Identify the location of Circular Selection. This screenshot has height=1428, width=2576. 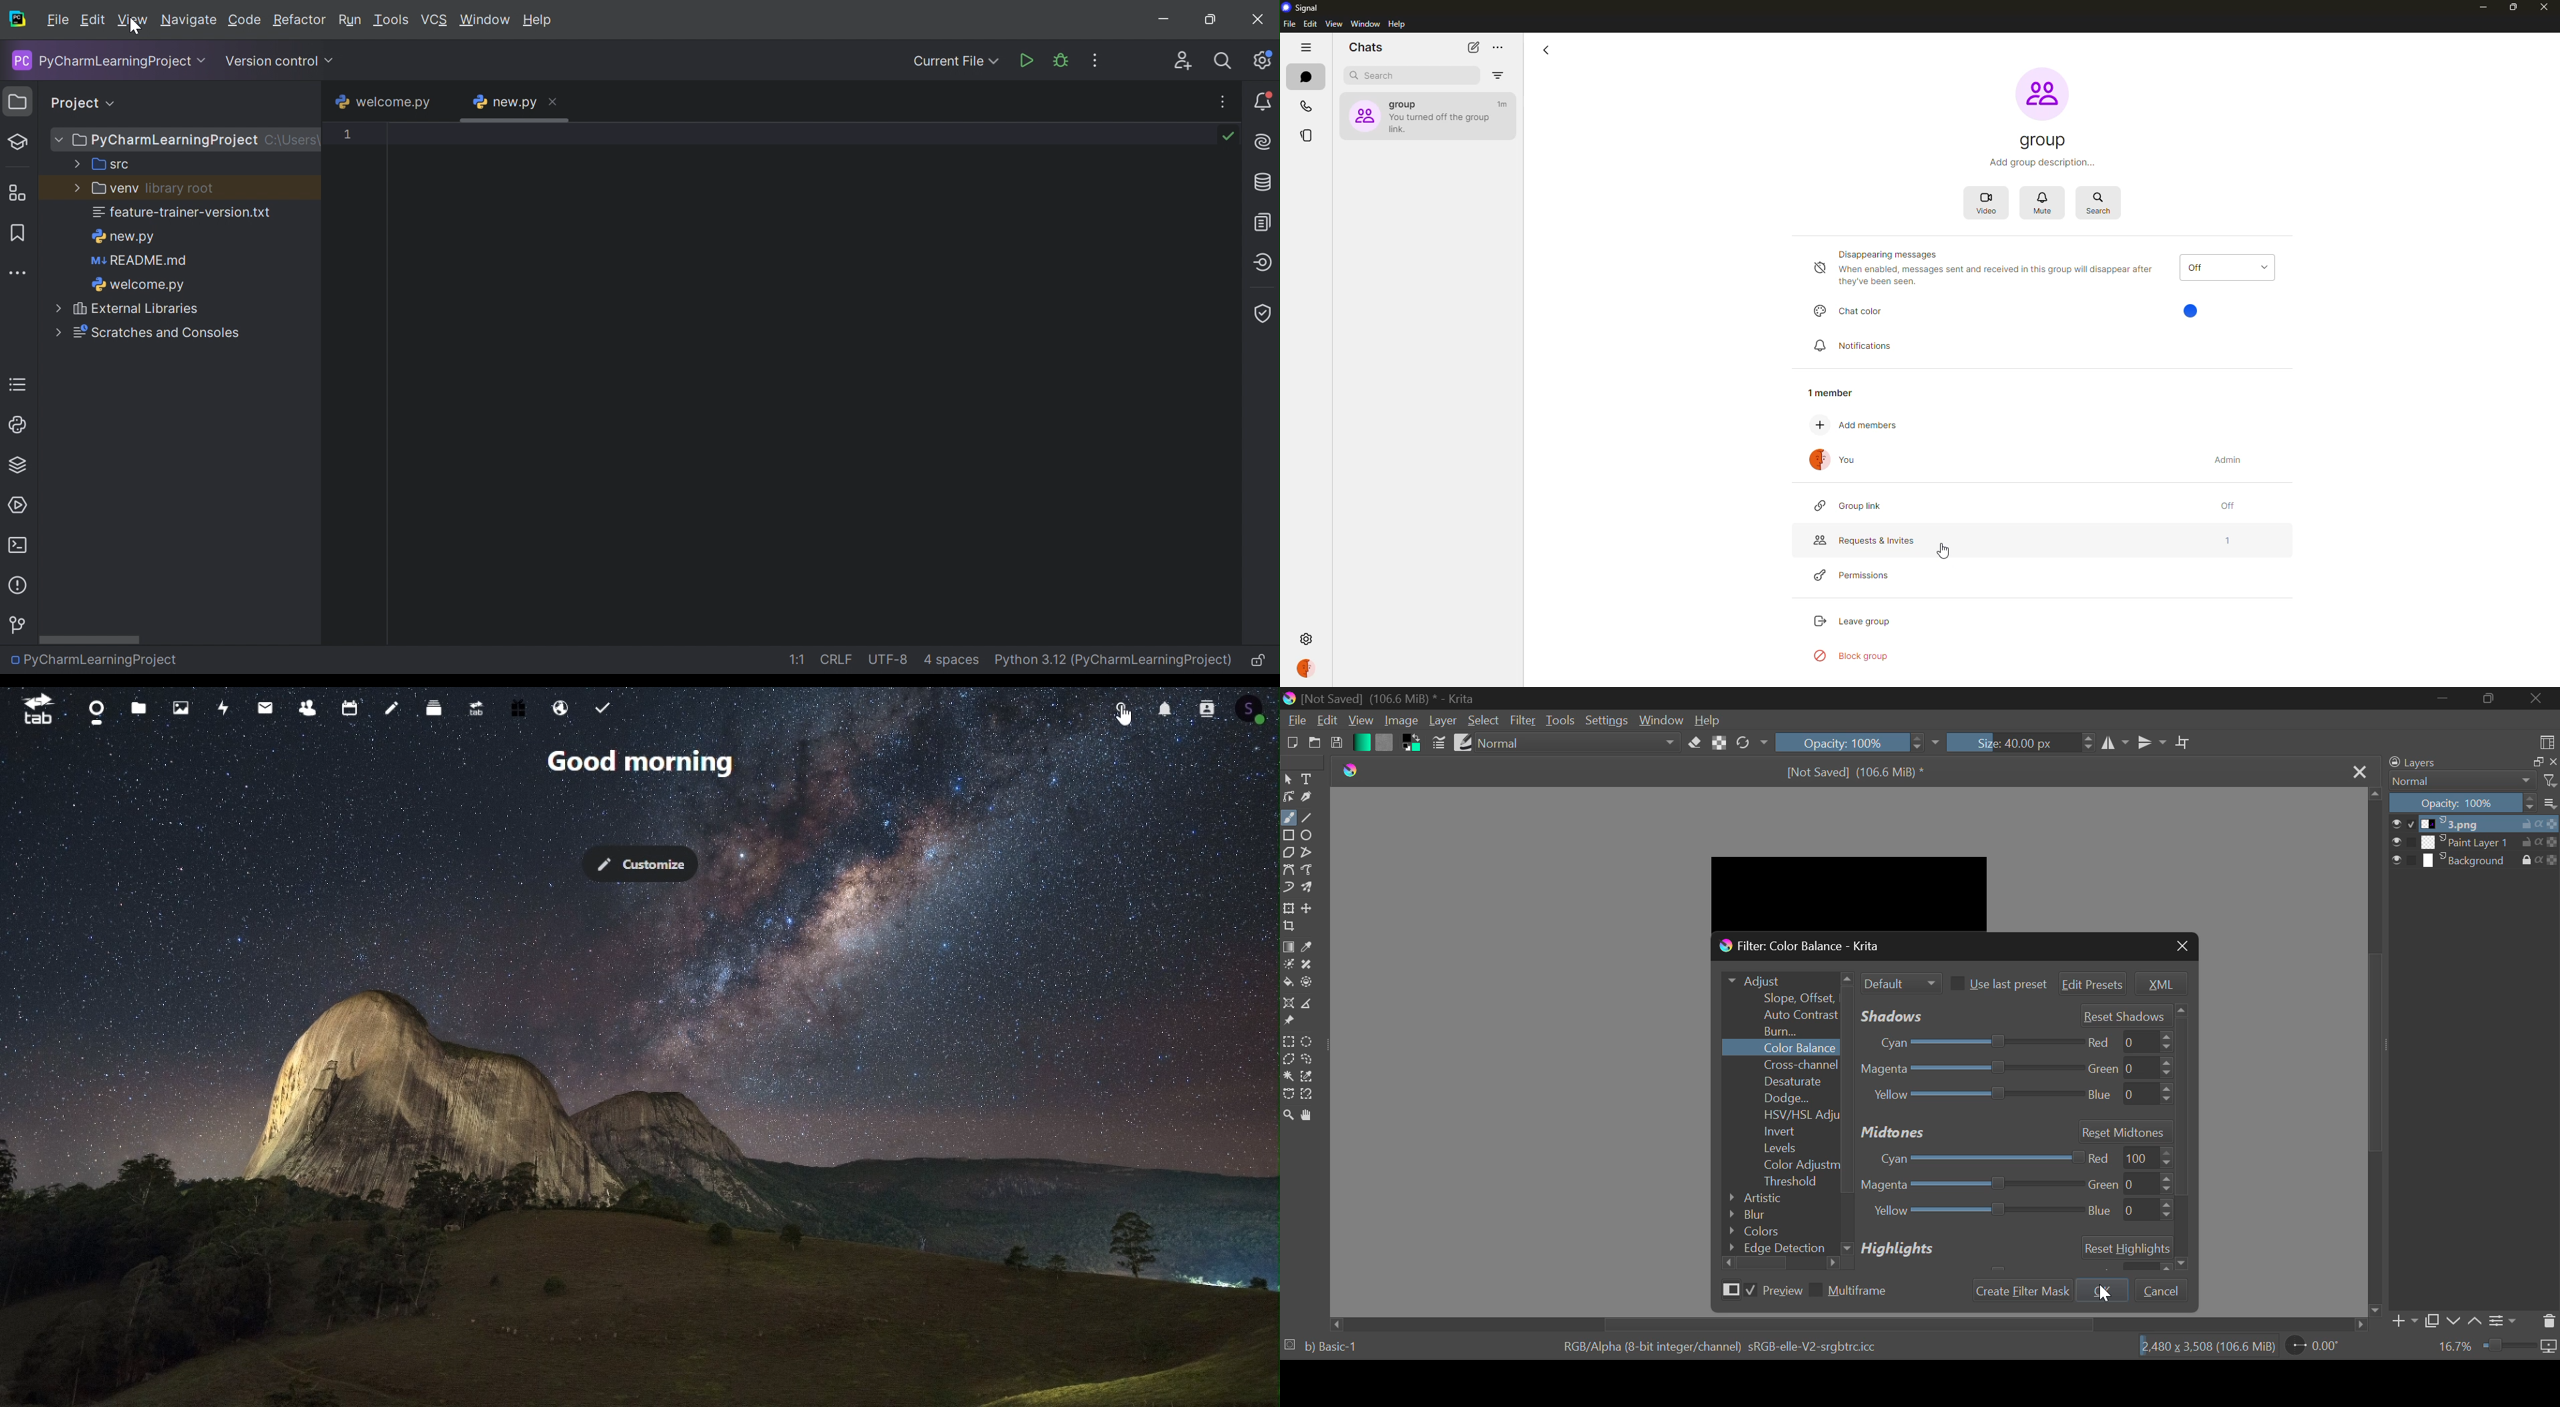
(1309, 1040).